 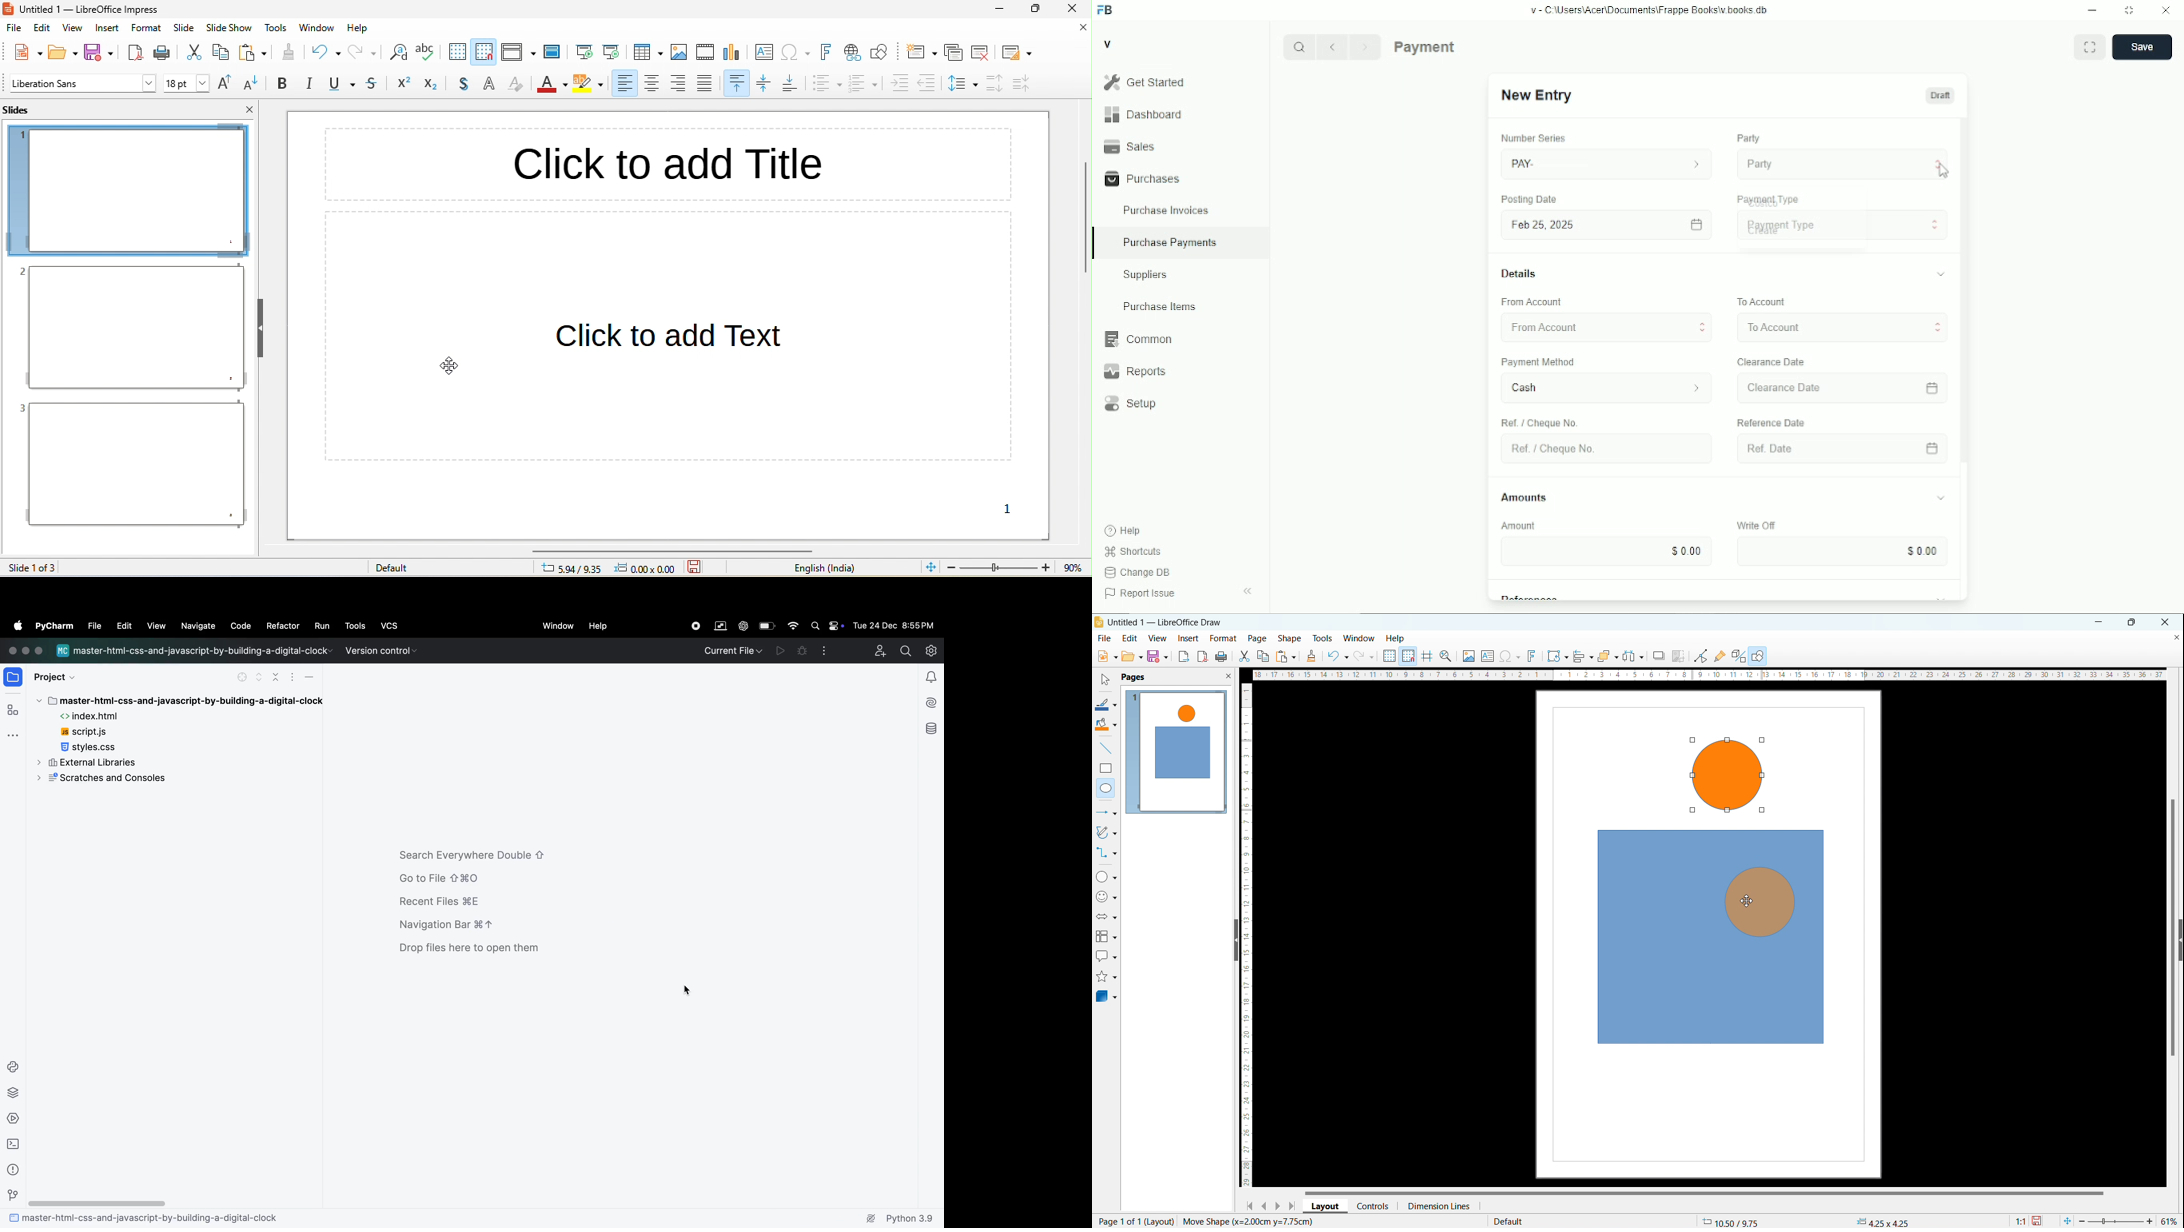 I want to click on subscript, so click(x=436, y=85).